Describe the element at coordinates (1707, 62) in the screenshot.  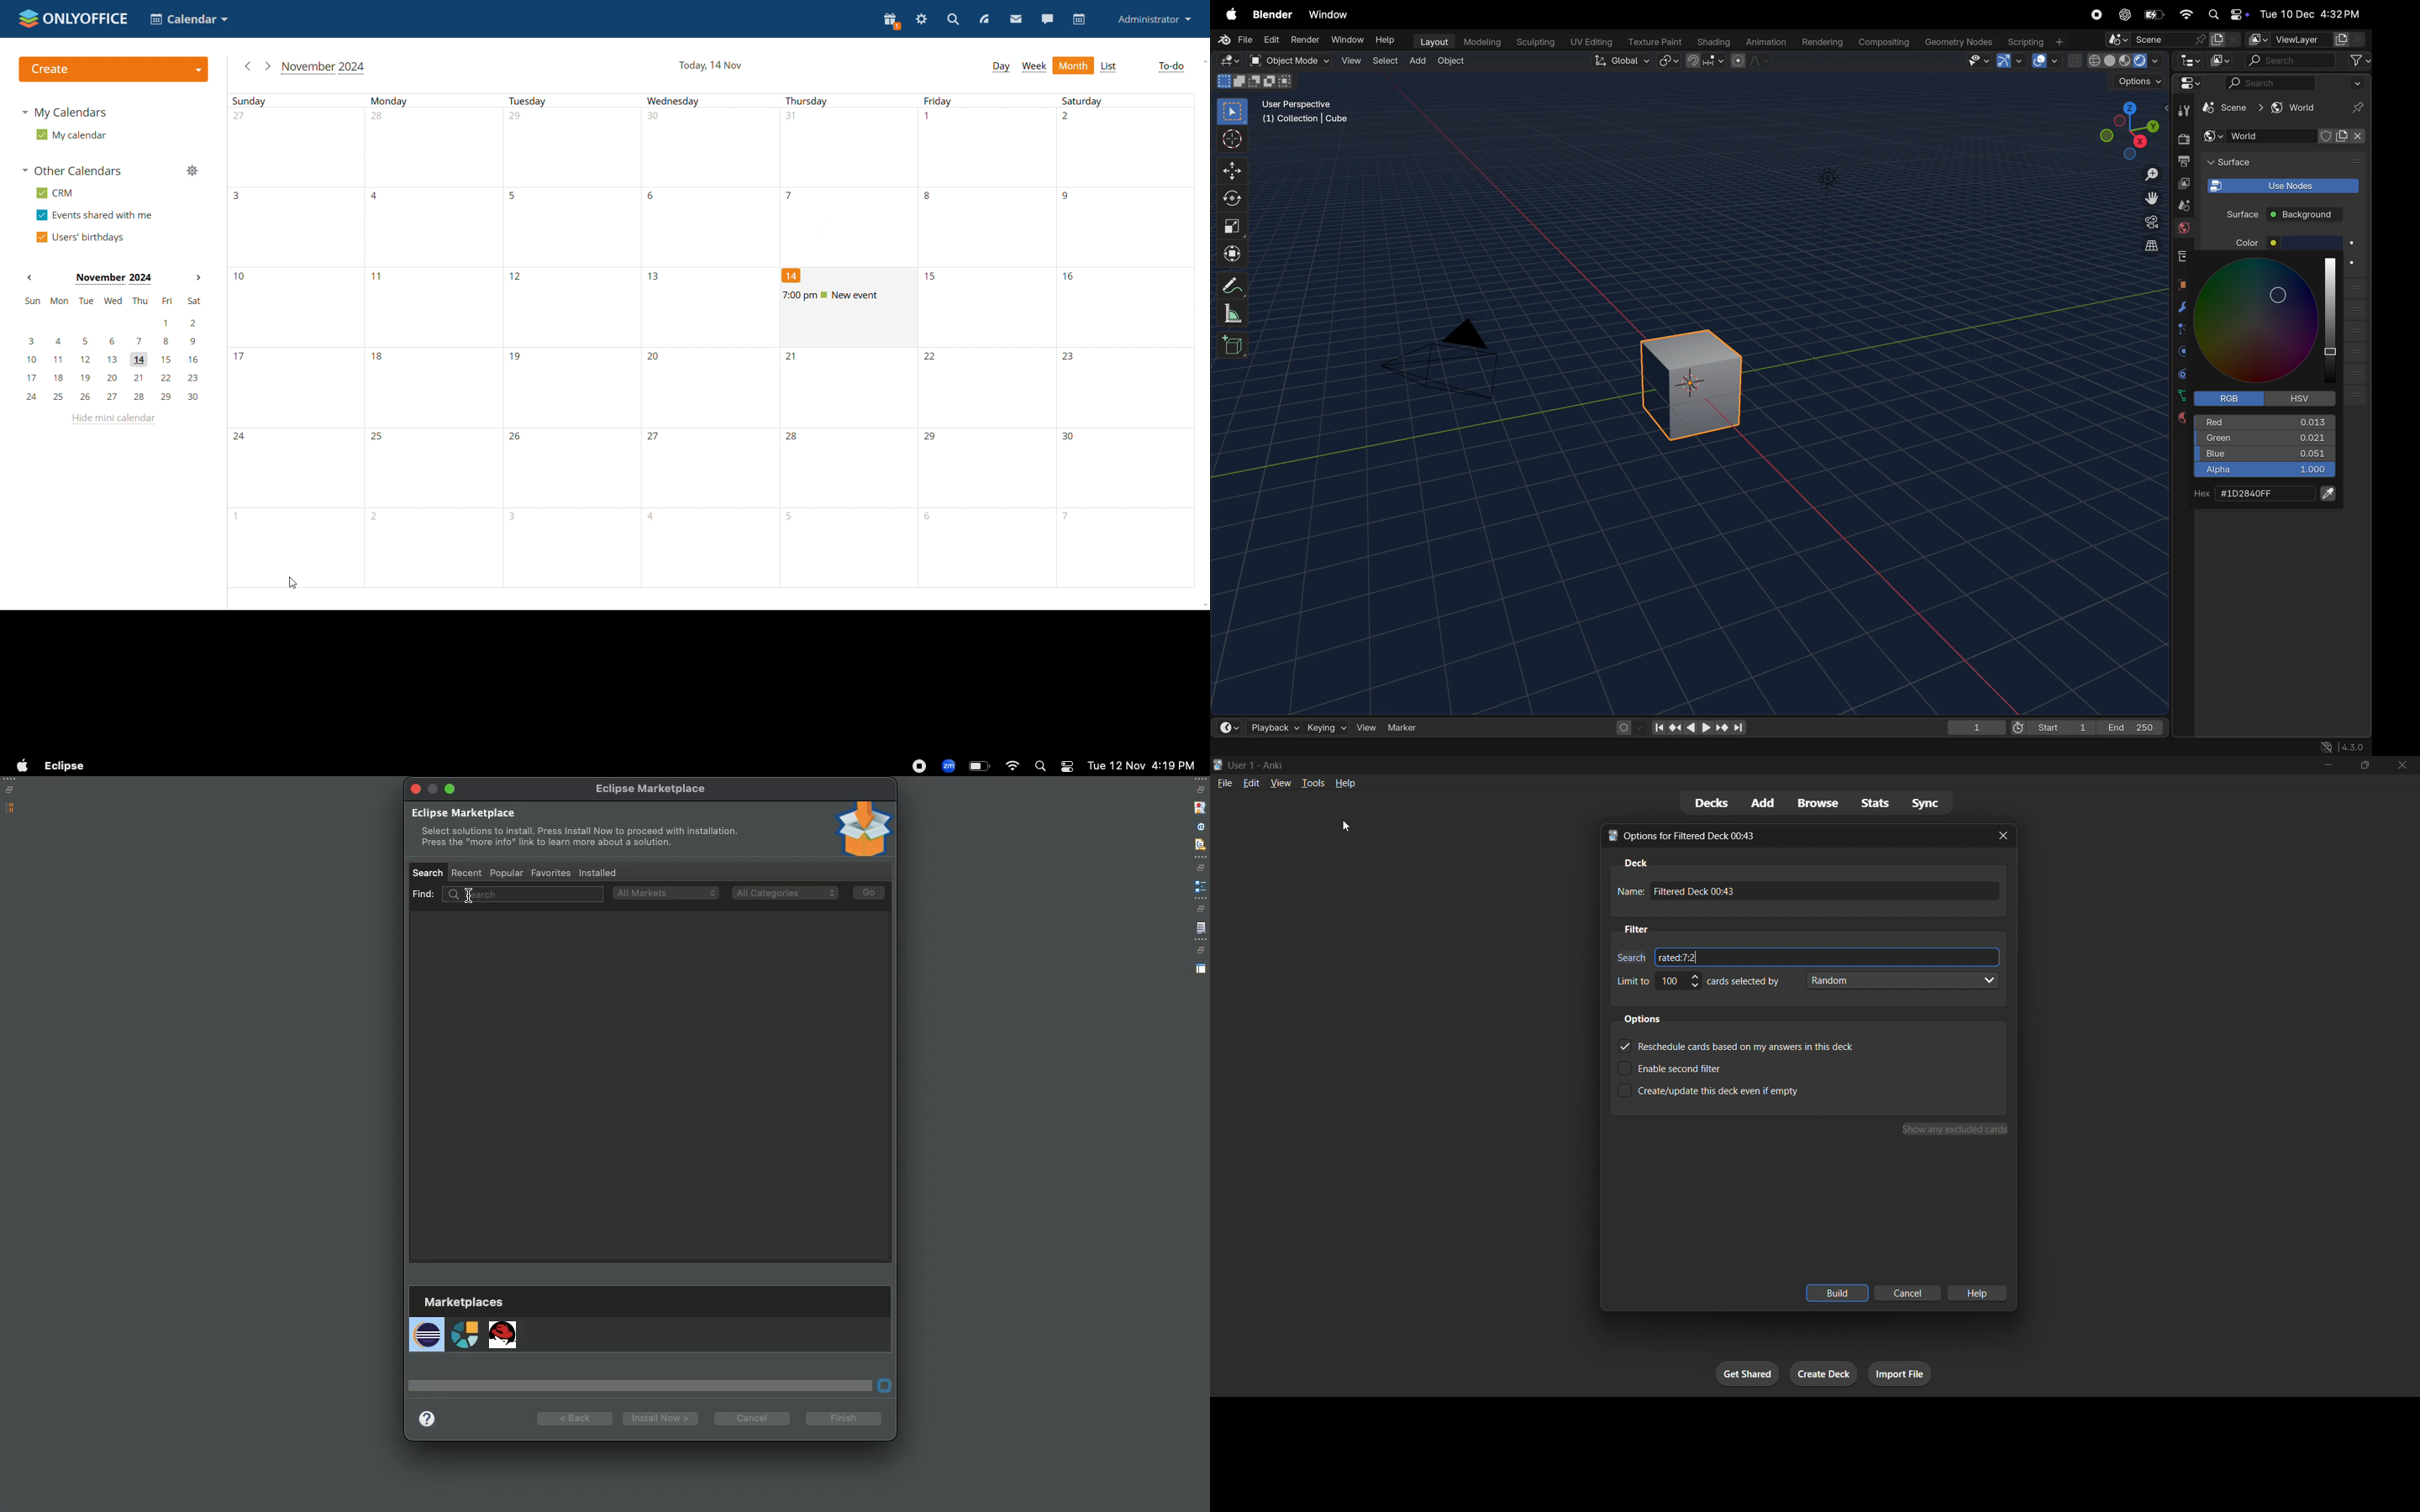
I see `snap` at that location.